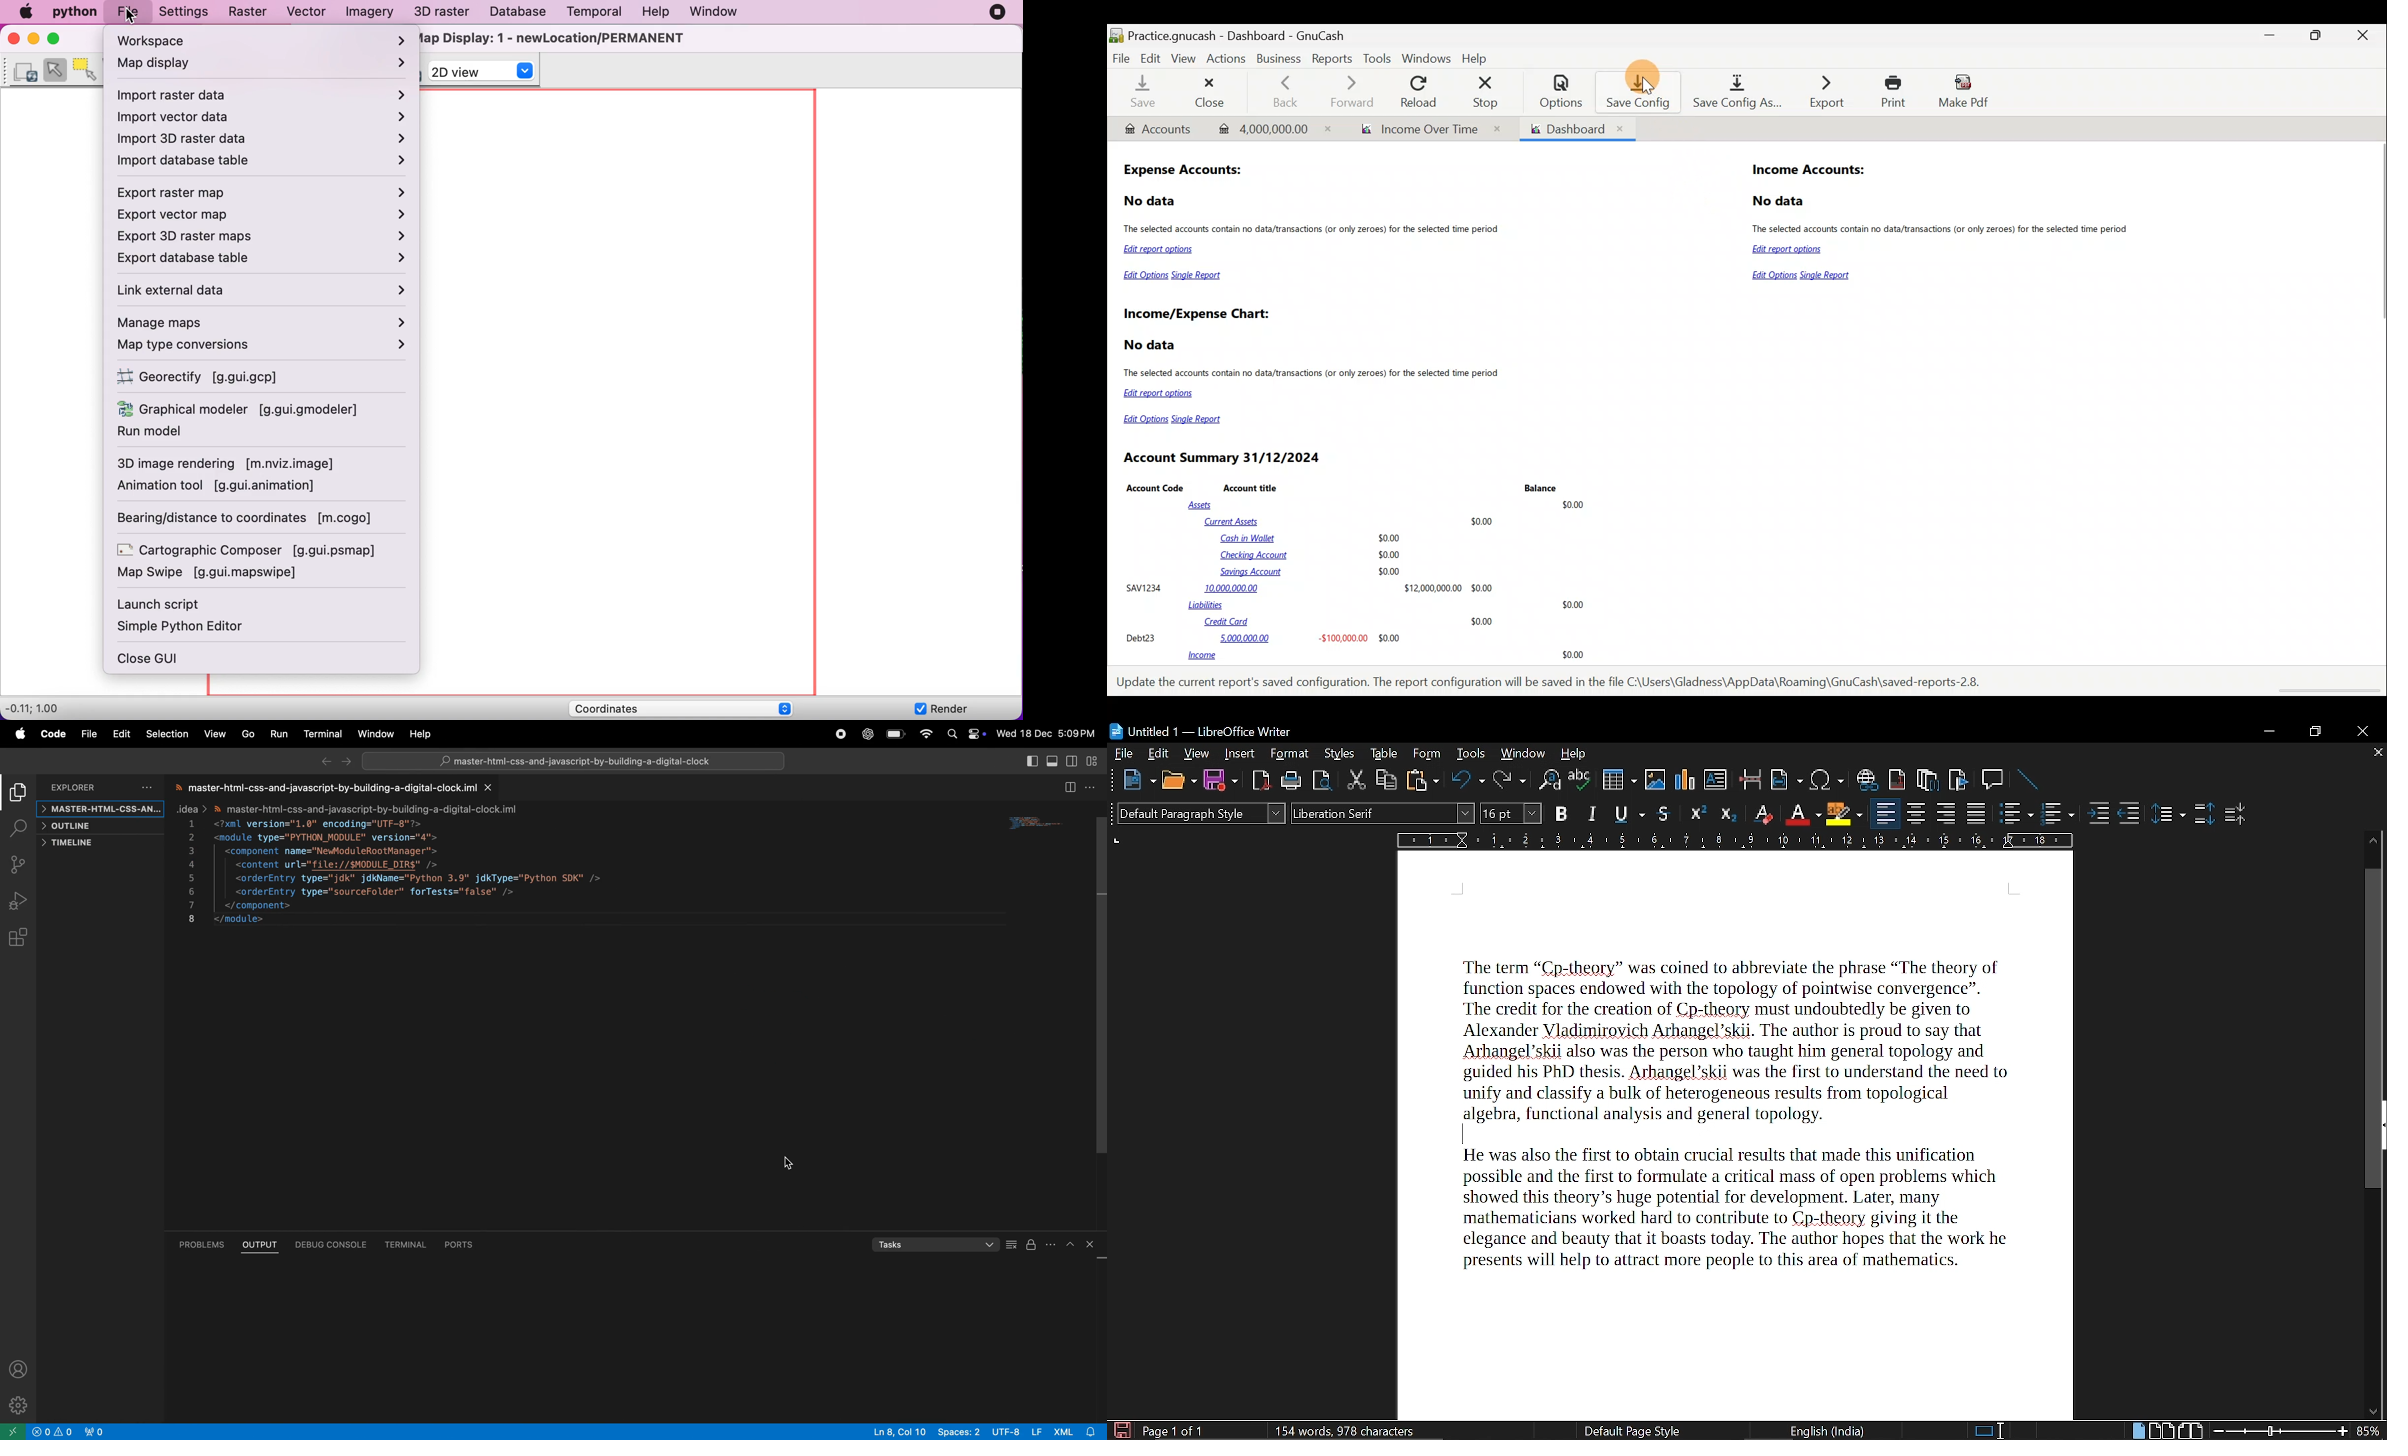 Image resolution: width=2408 pixels, height=1456 pixels. I want to click on Tools, so click(1470, 755).